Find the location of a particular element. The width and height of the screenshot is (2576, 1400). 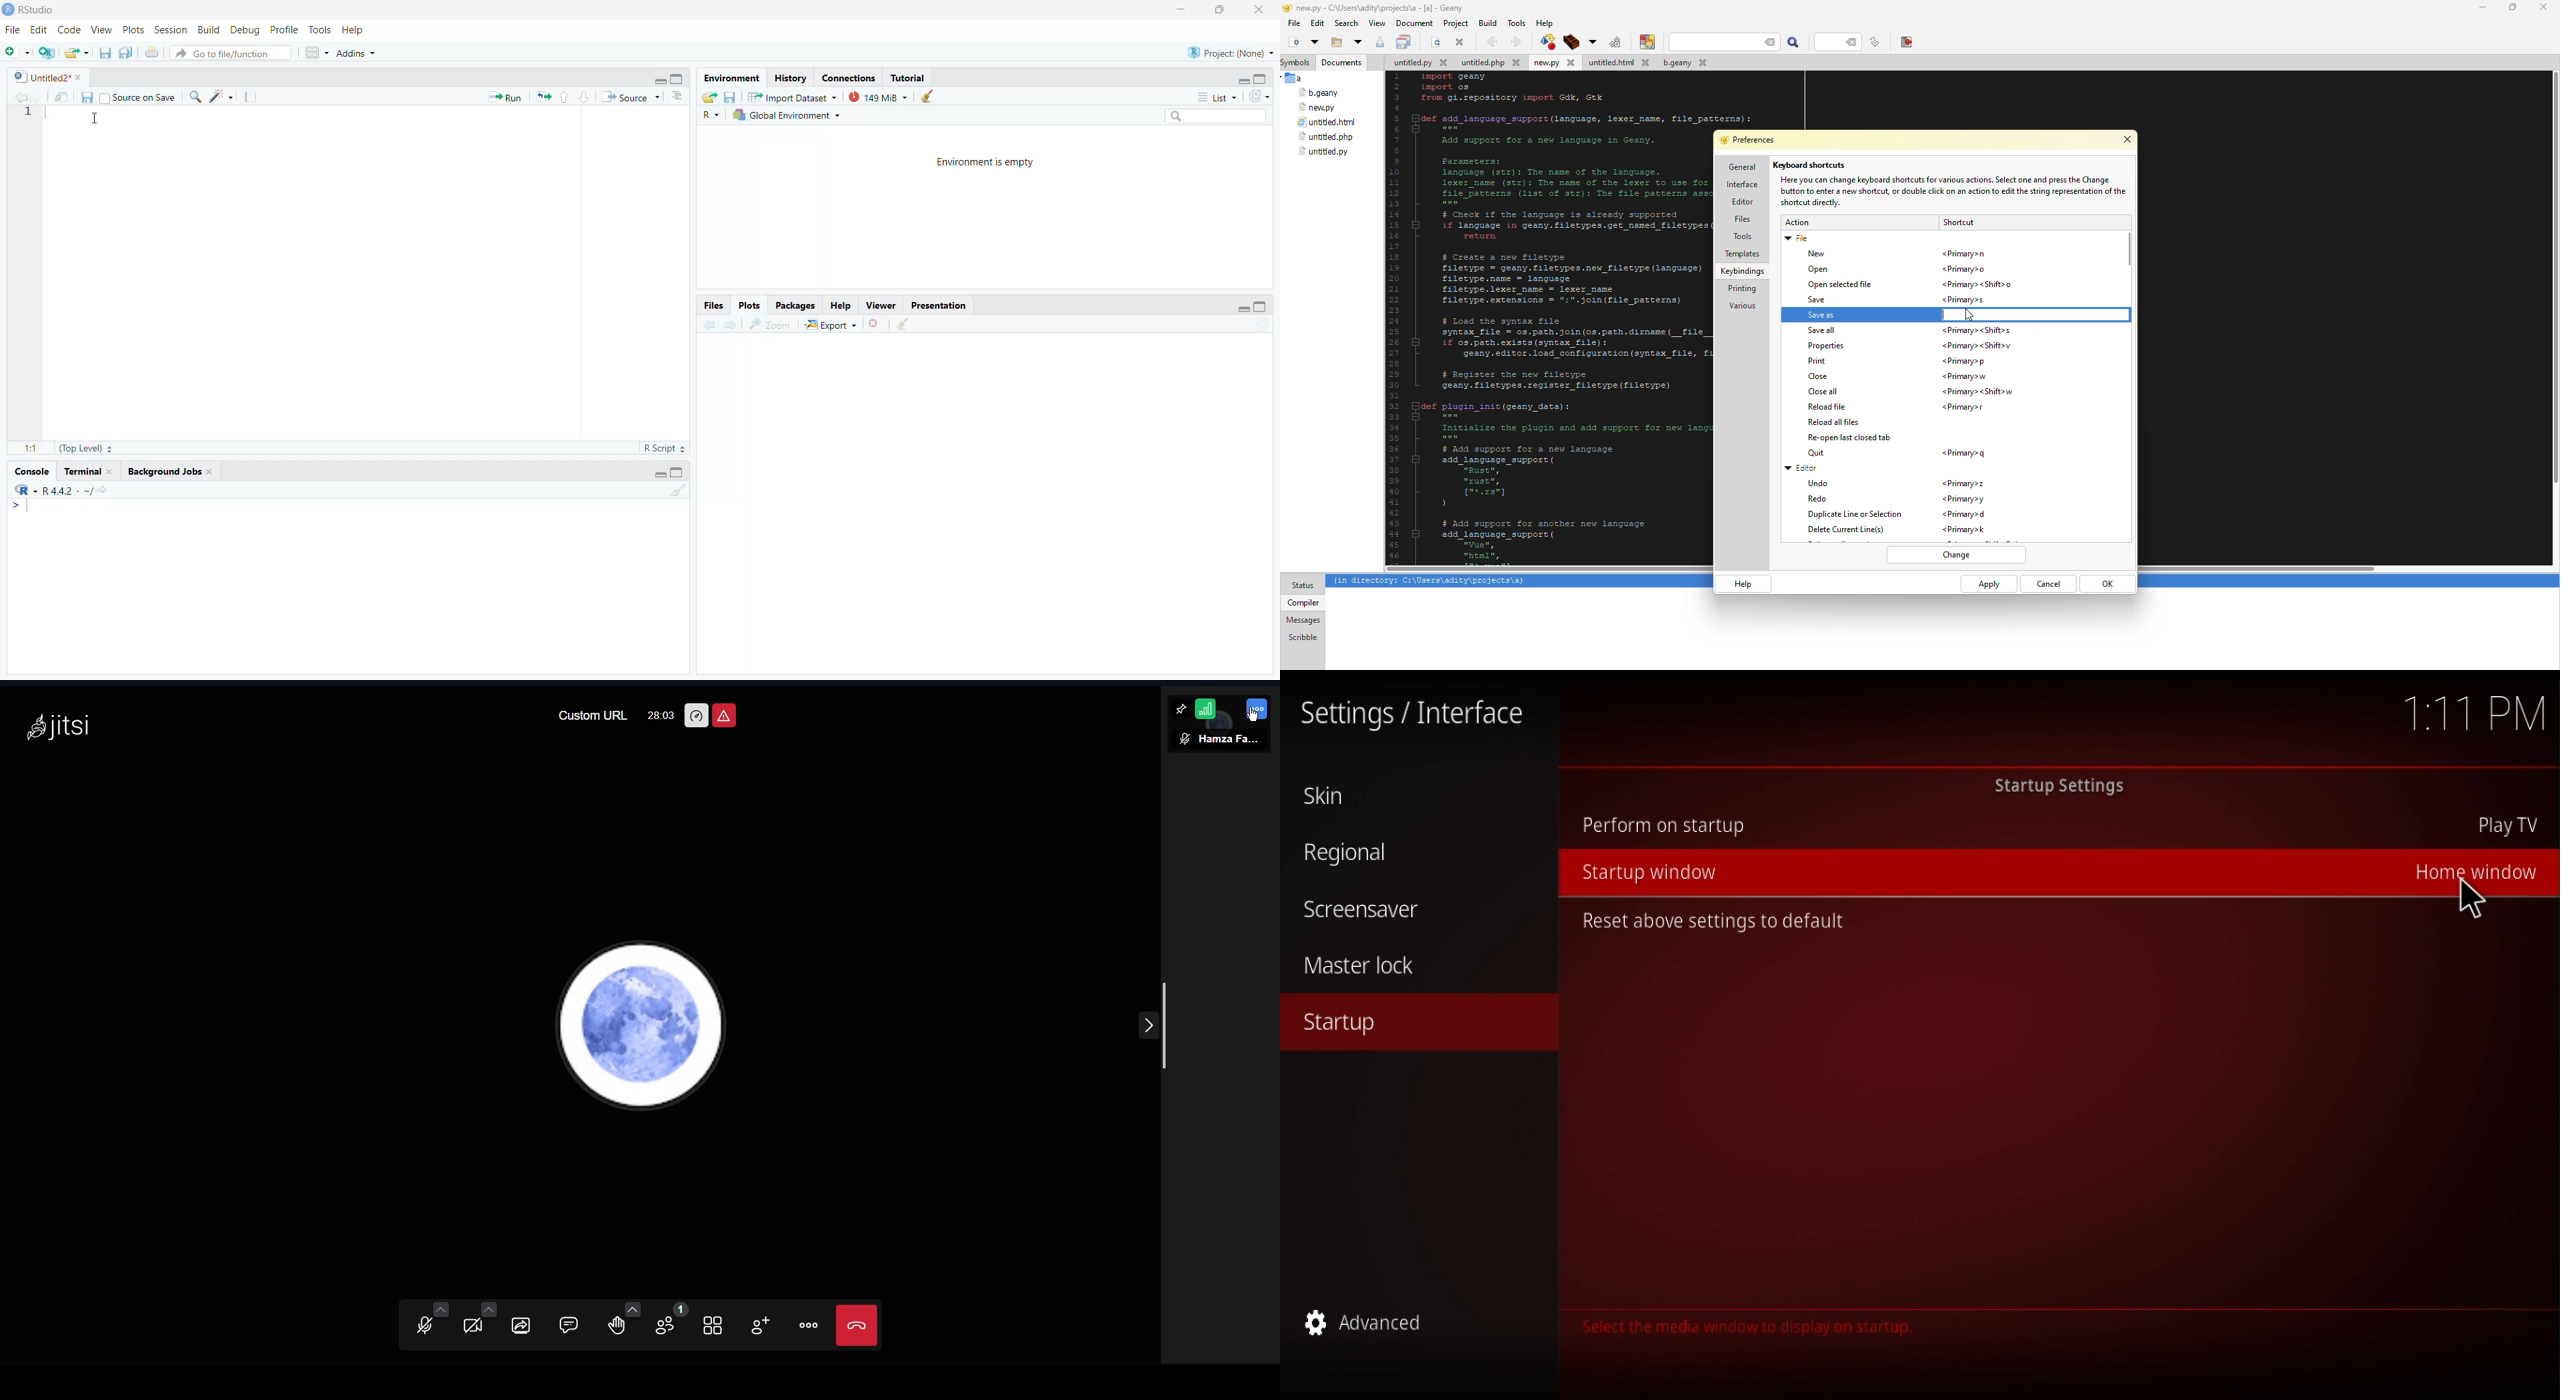

Go forward to the next source location (Ctrl + F10) is located at coordinates (731, 325).